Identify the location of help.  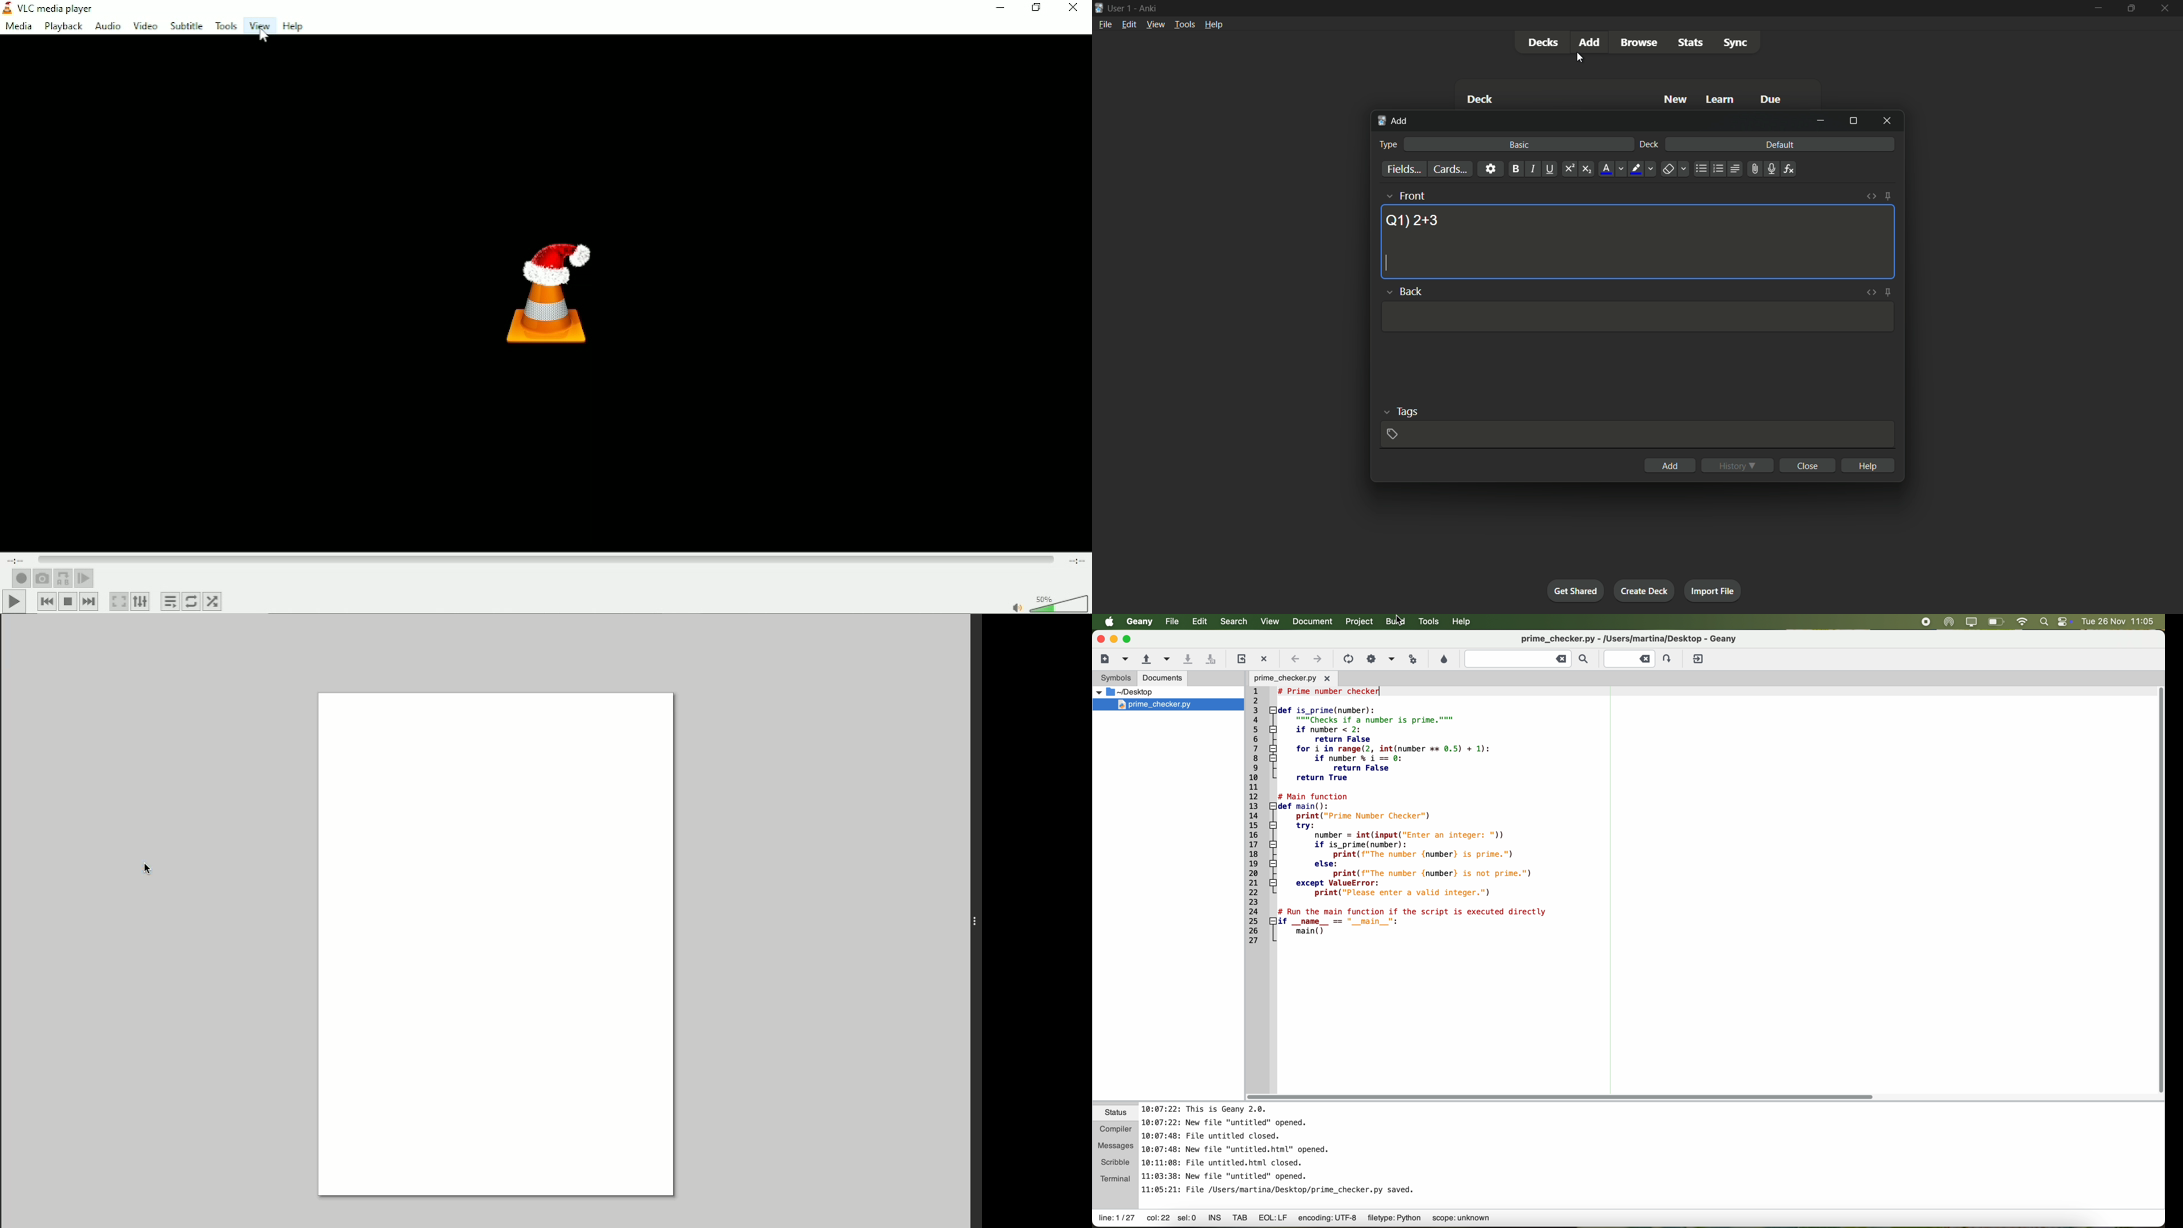
(1870, 465).